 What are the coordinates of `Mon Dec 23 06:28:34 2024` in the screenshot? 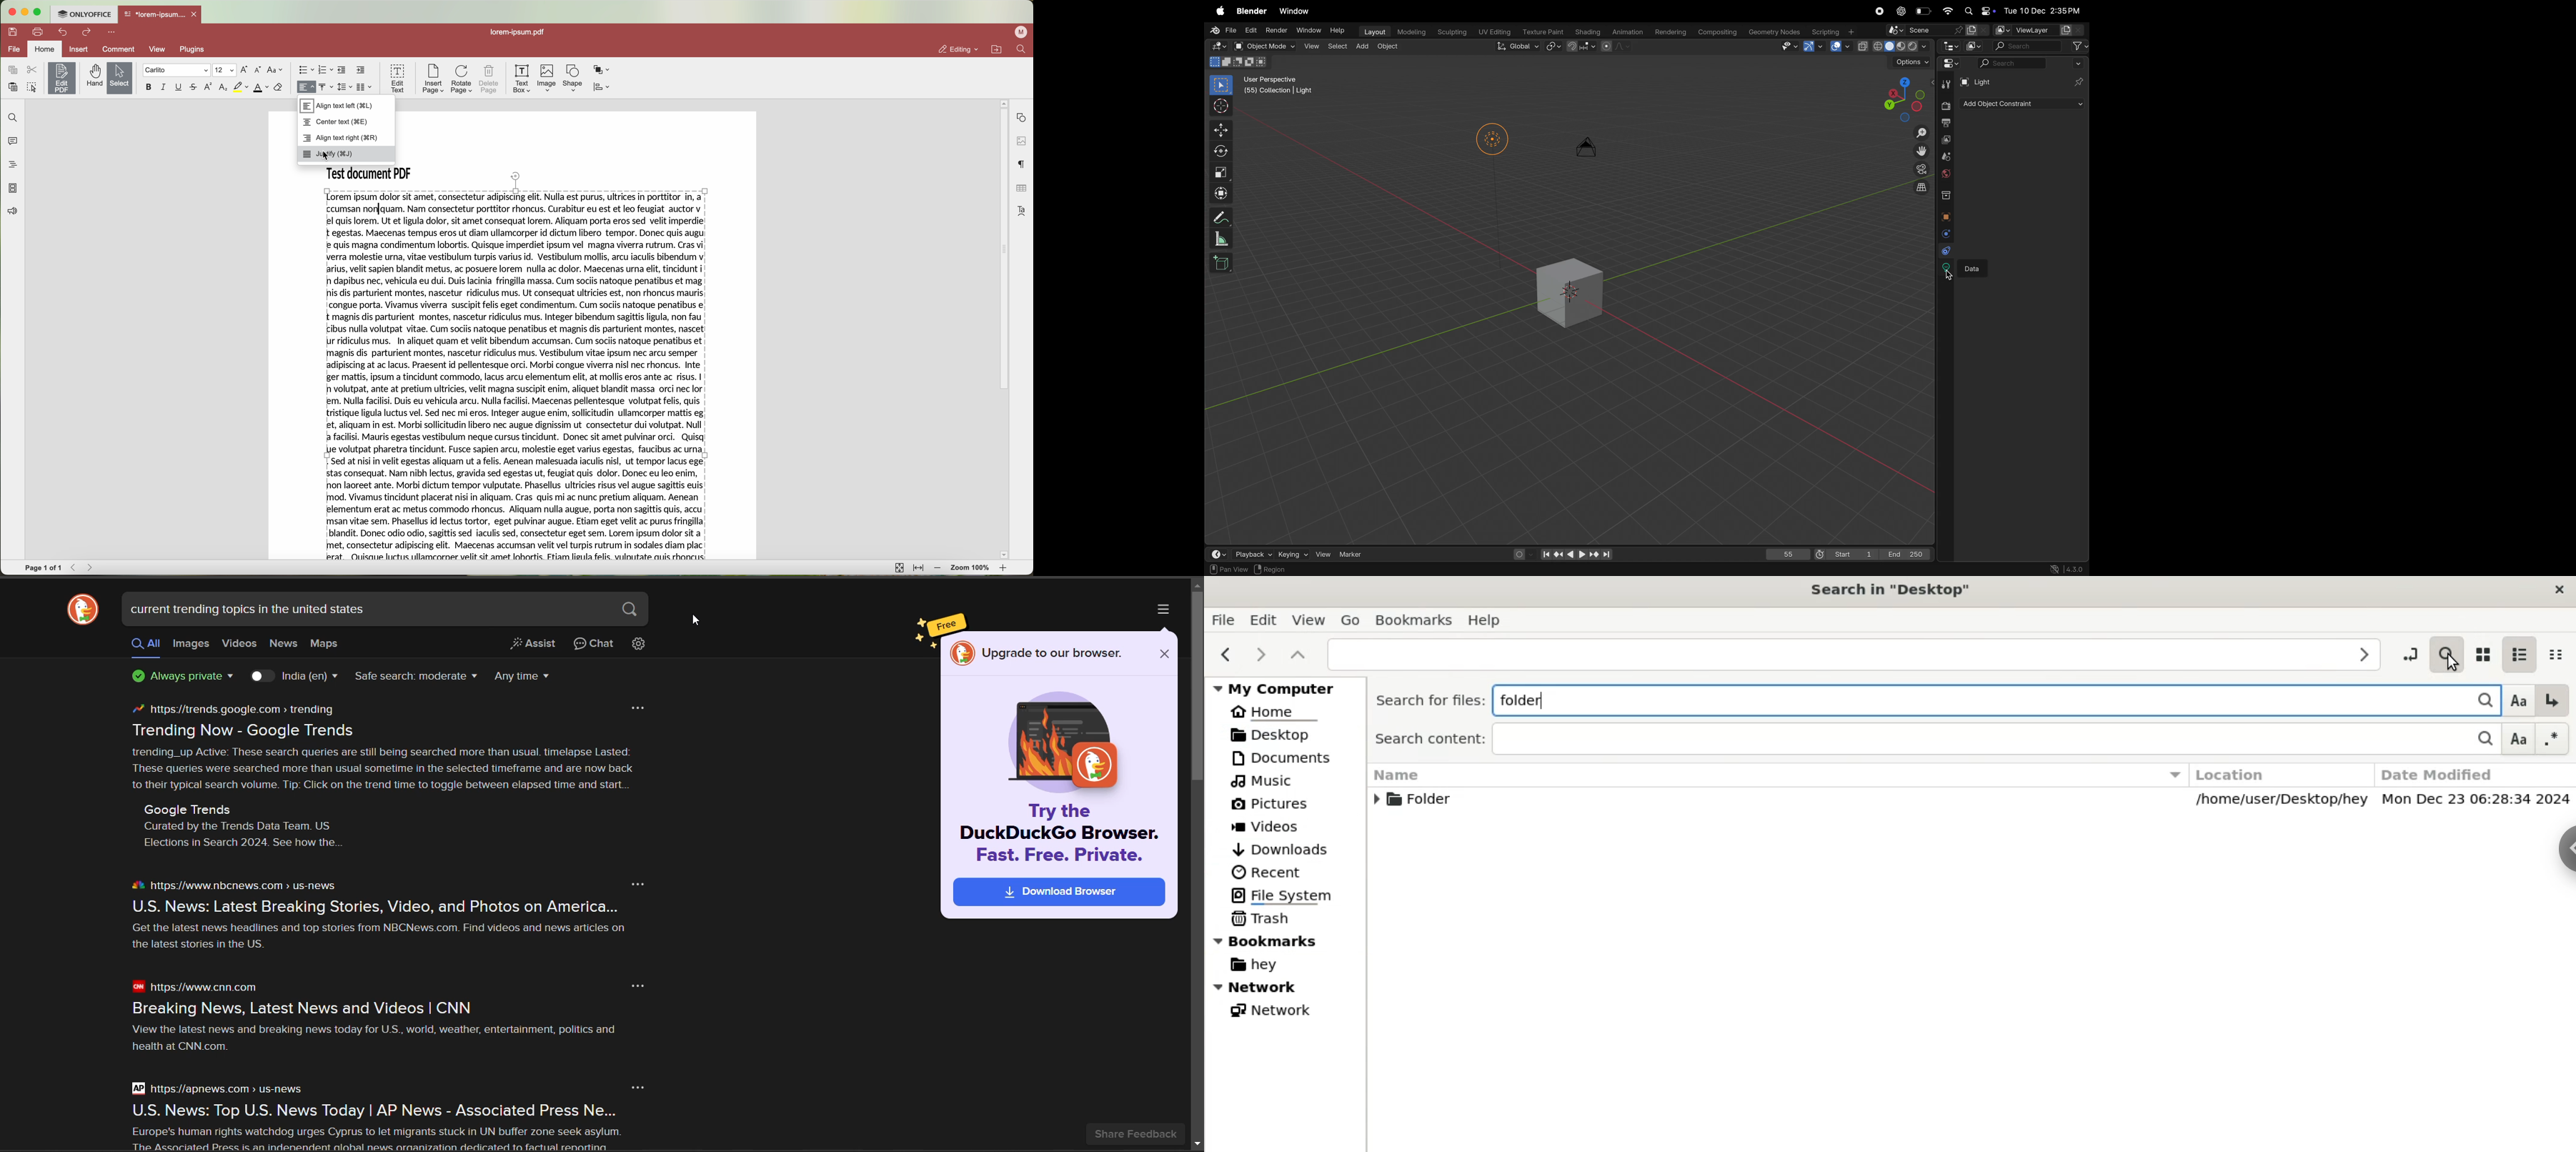 It's located at (2477, 800).